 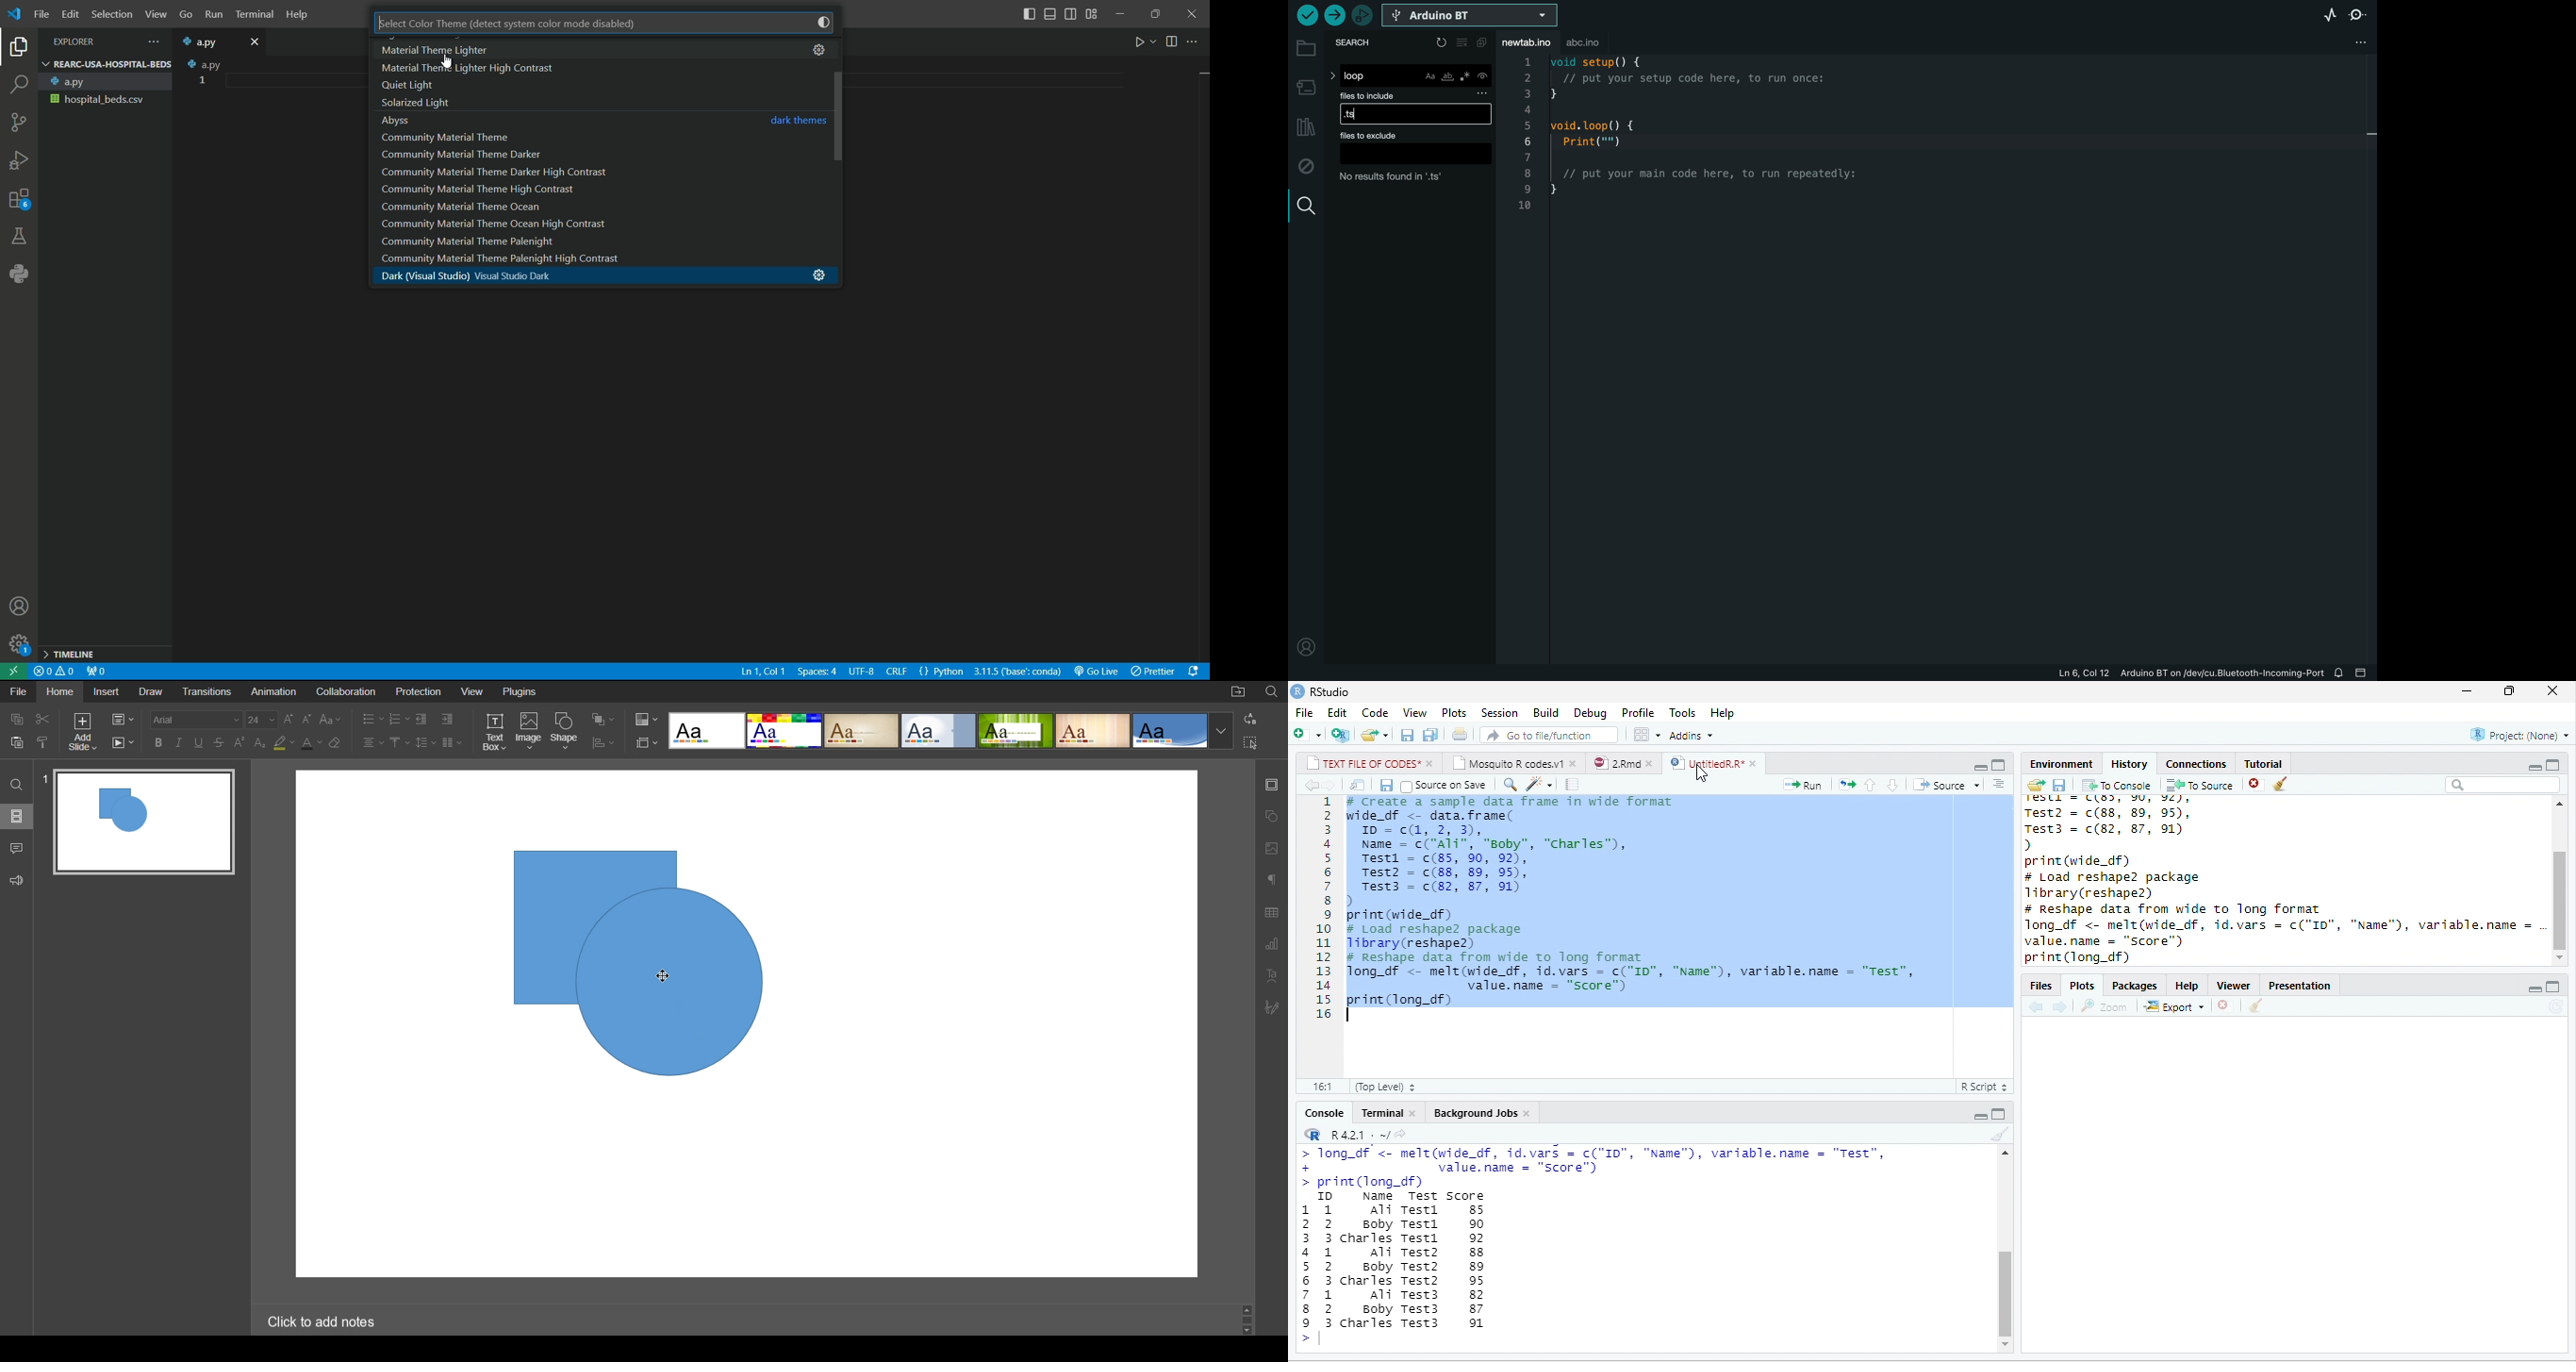 I want to click on minimize, so click(x=1980, y=1115).